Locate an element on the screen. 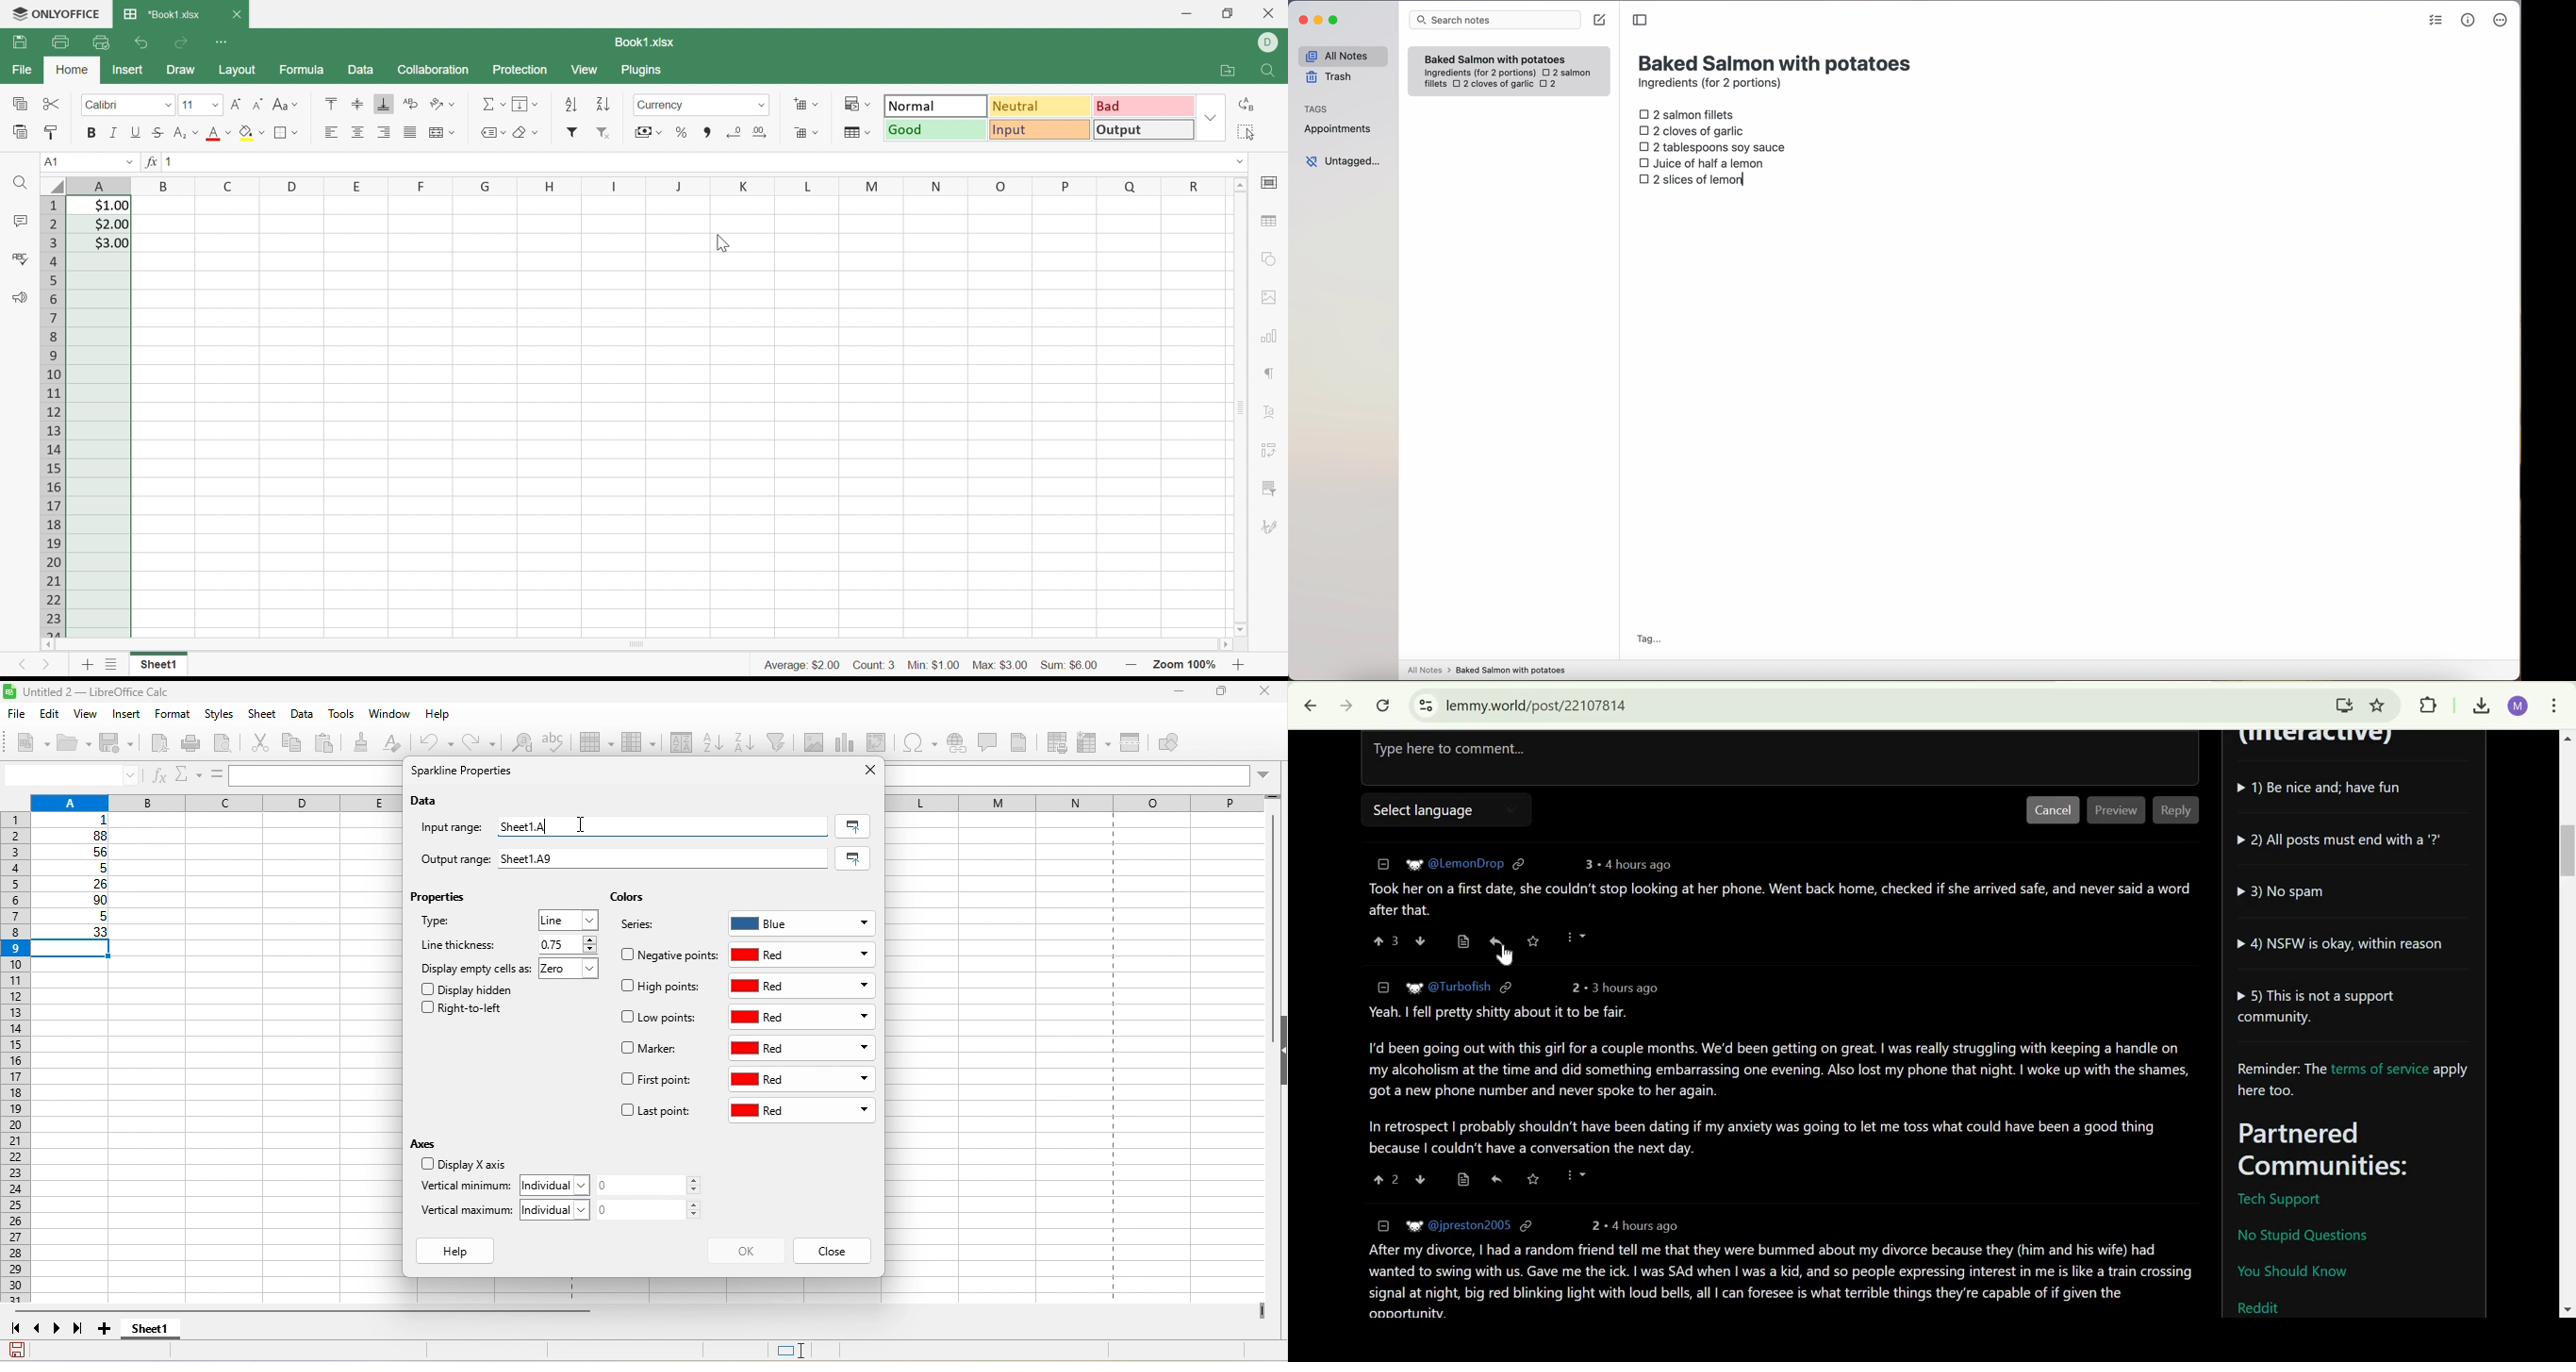 The image size is (2576, 1372). Sort descending is located at coordinates (602, 105).